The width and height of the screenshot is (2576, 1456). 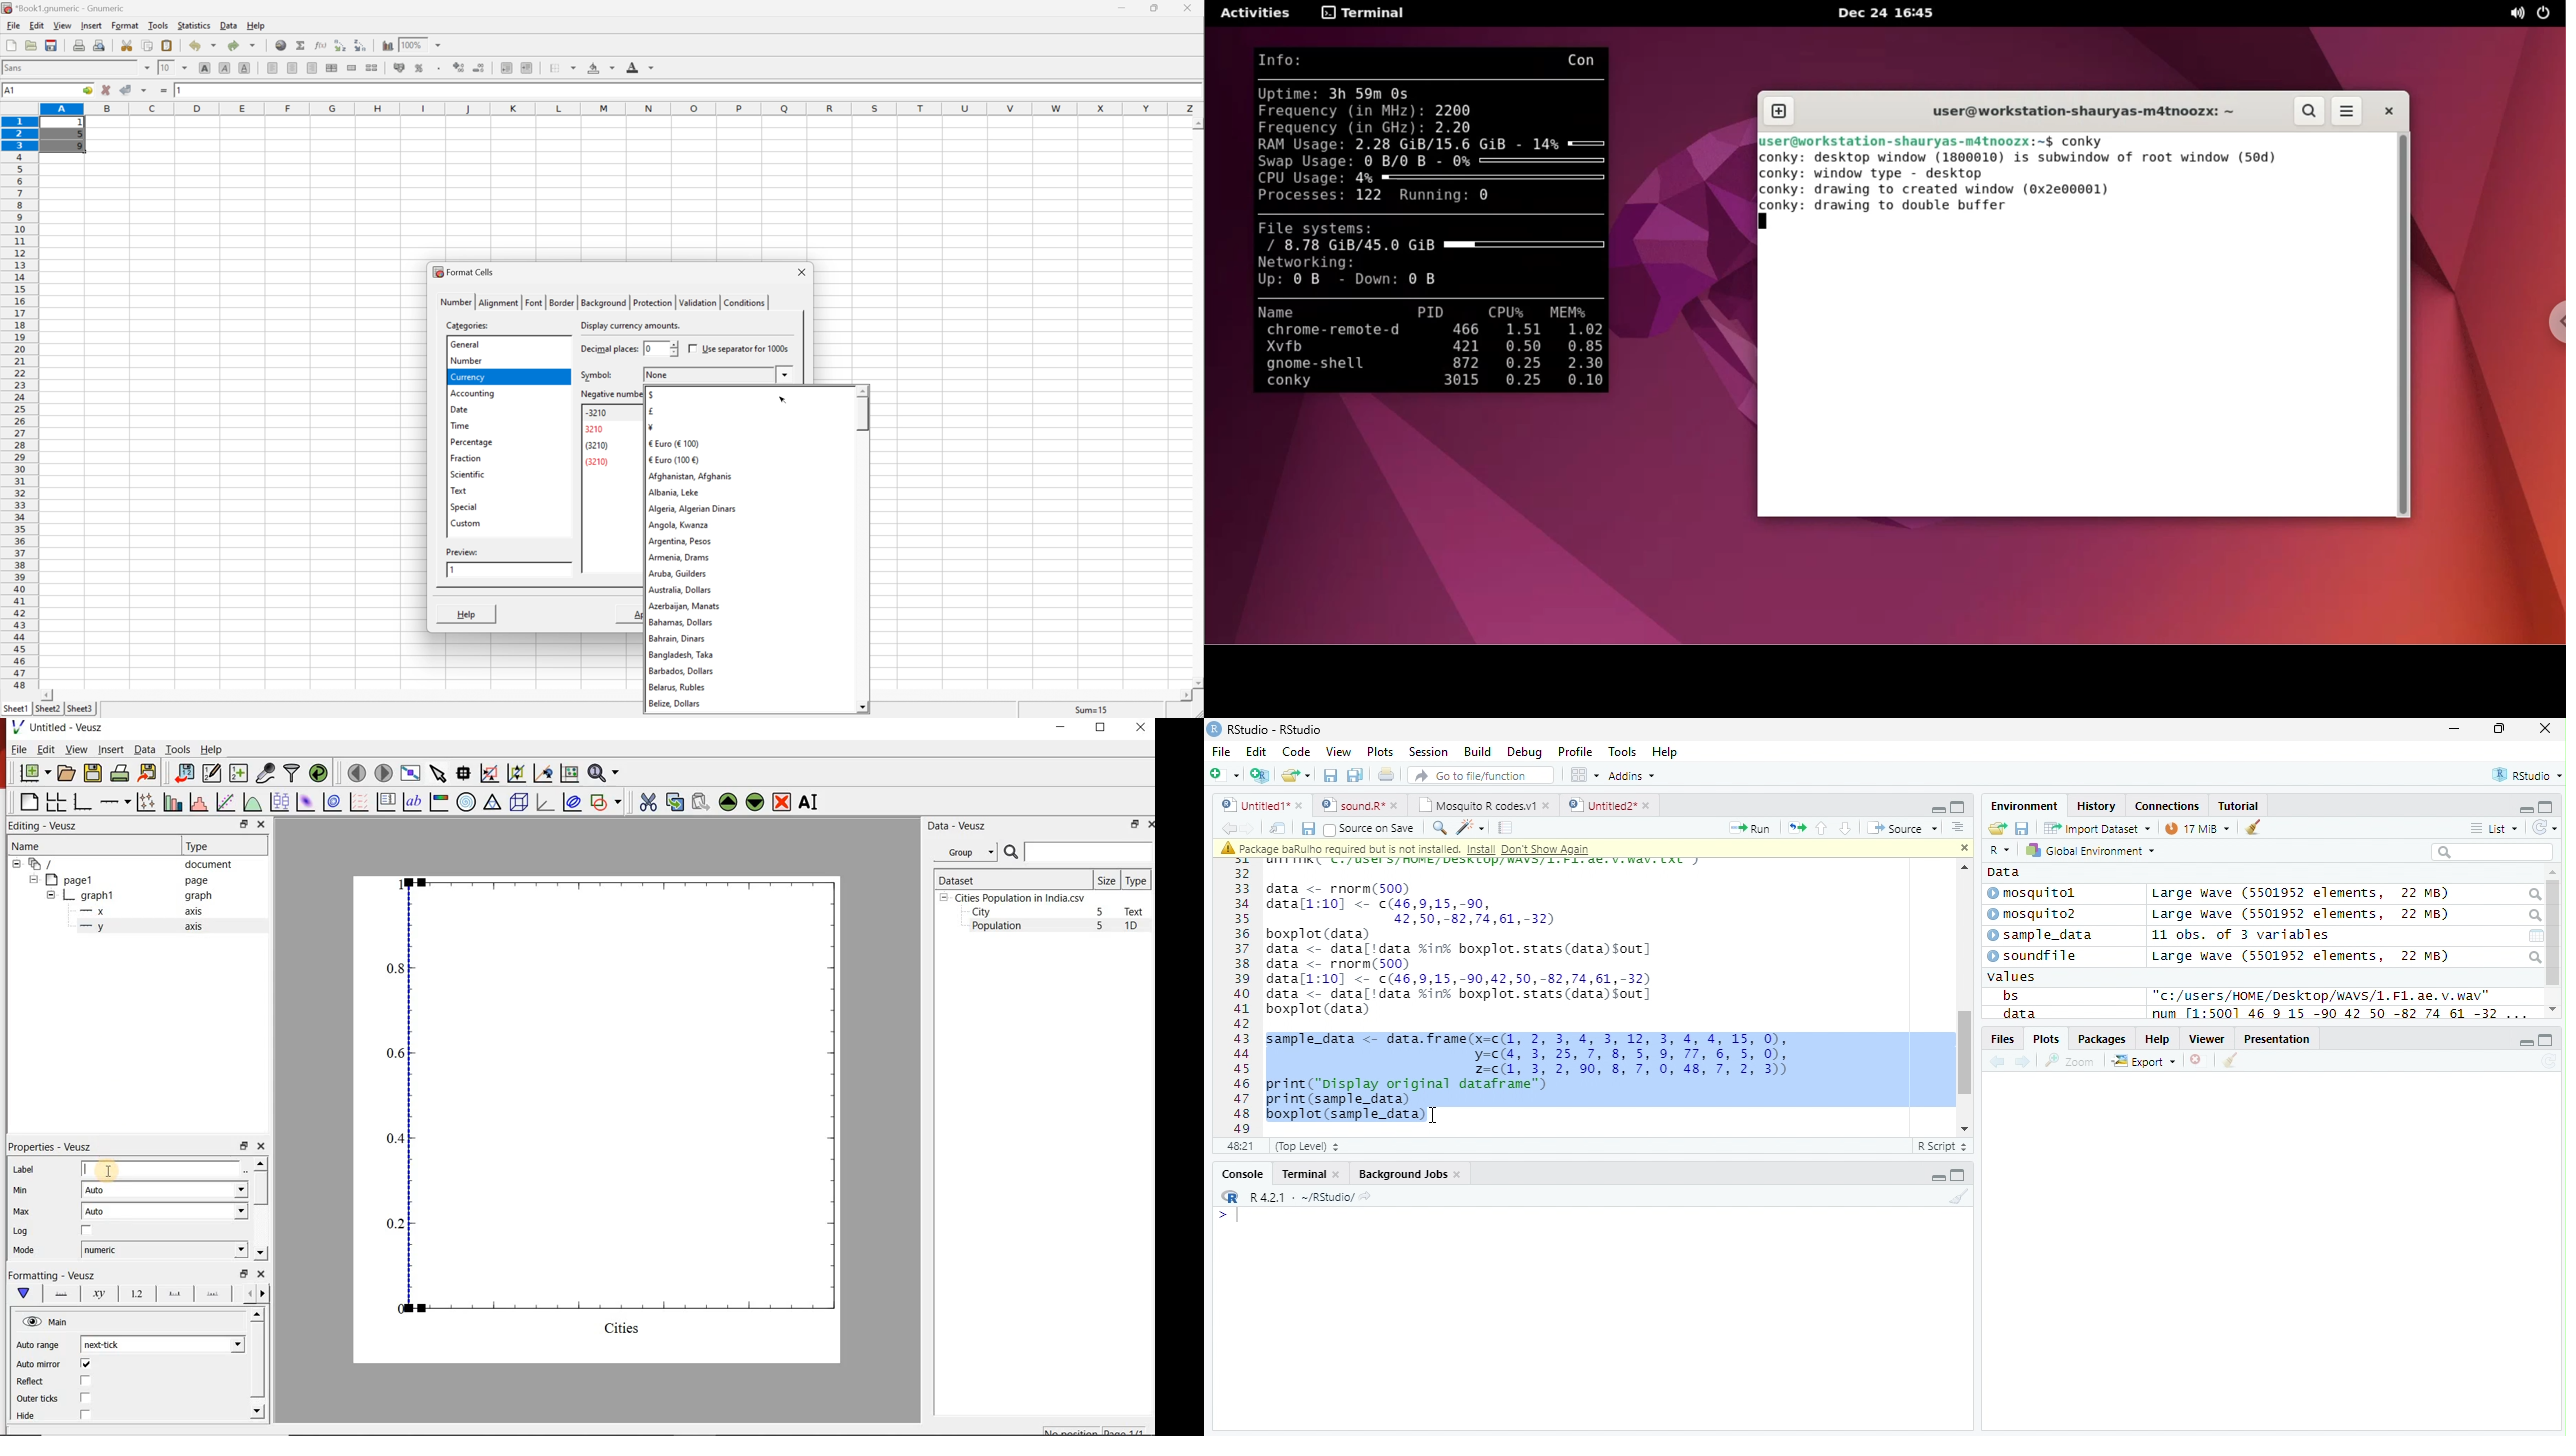 What do you see at coordinates (79, 710) in the screenshot?
I see `sheet3` at bounding box center [79, 710].